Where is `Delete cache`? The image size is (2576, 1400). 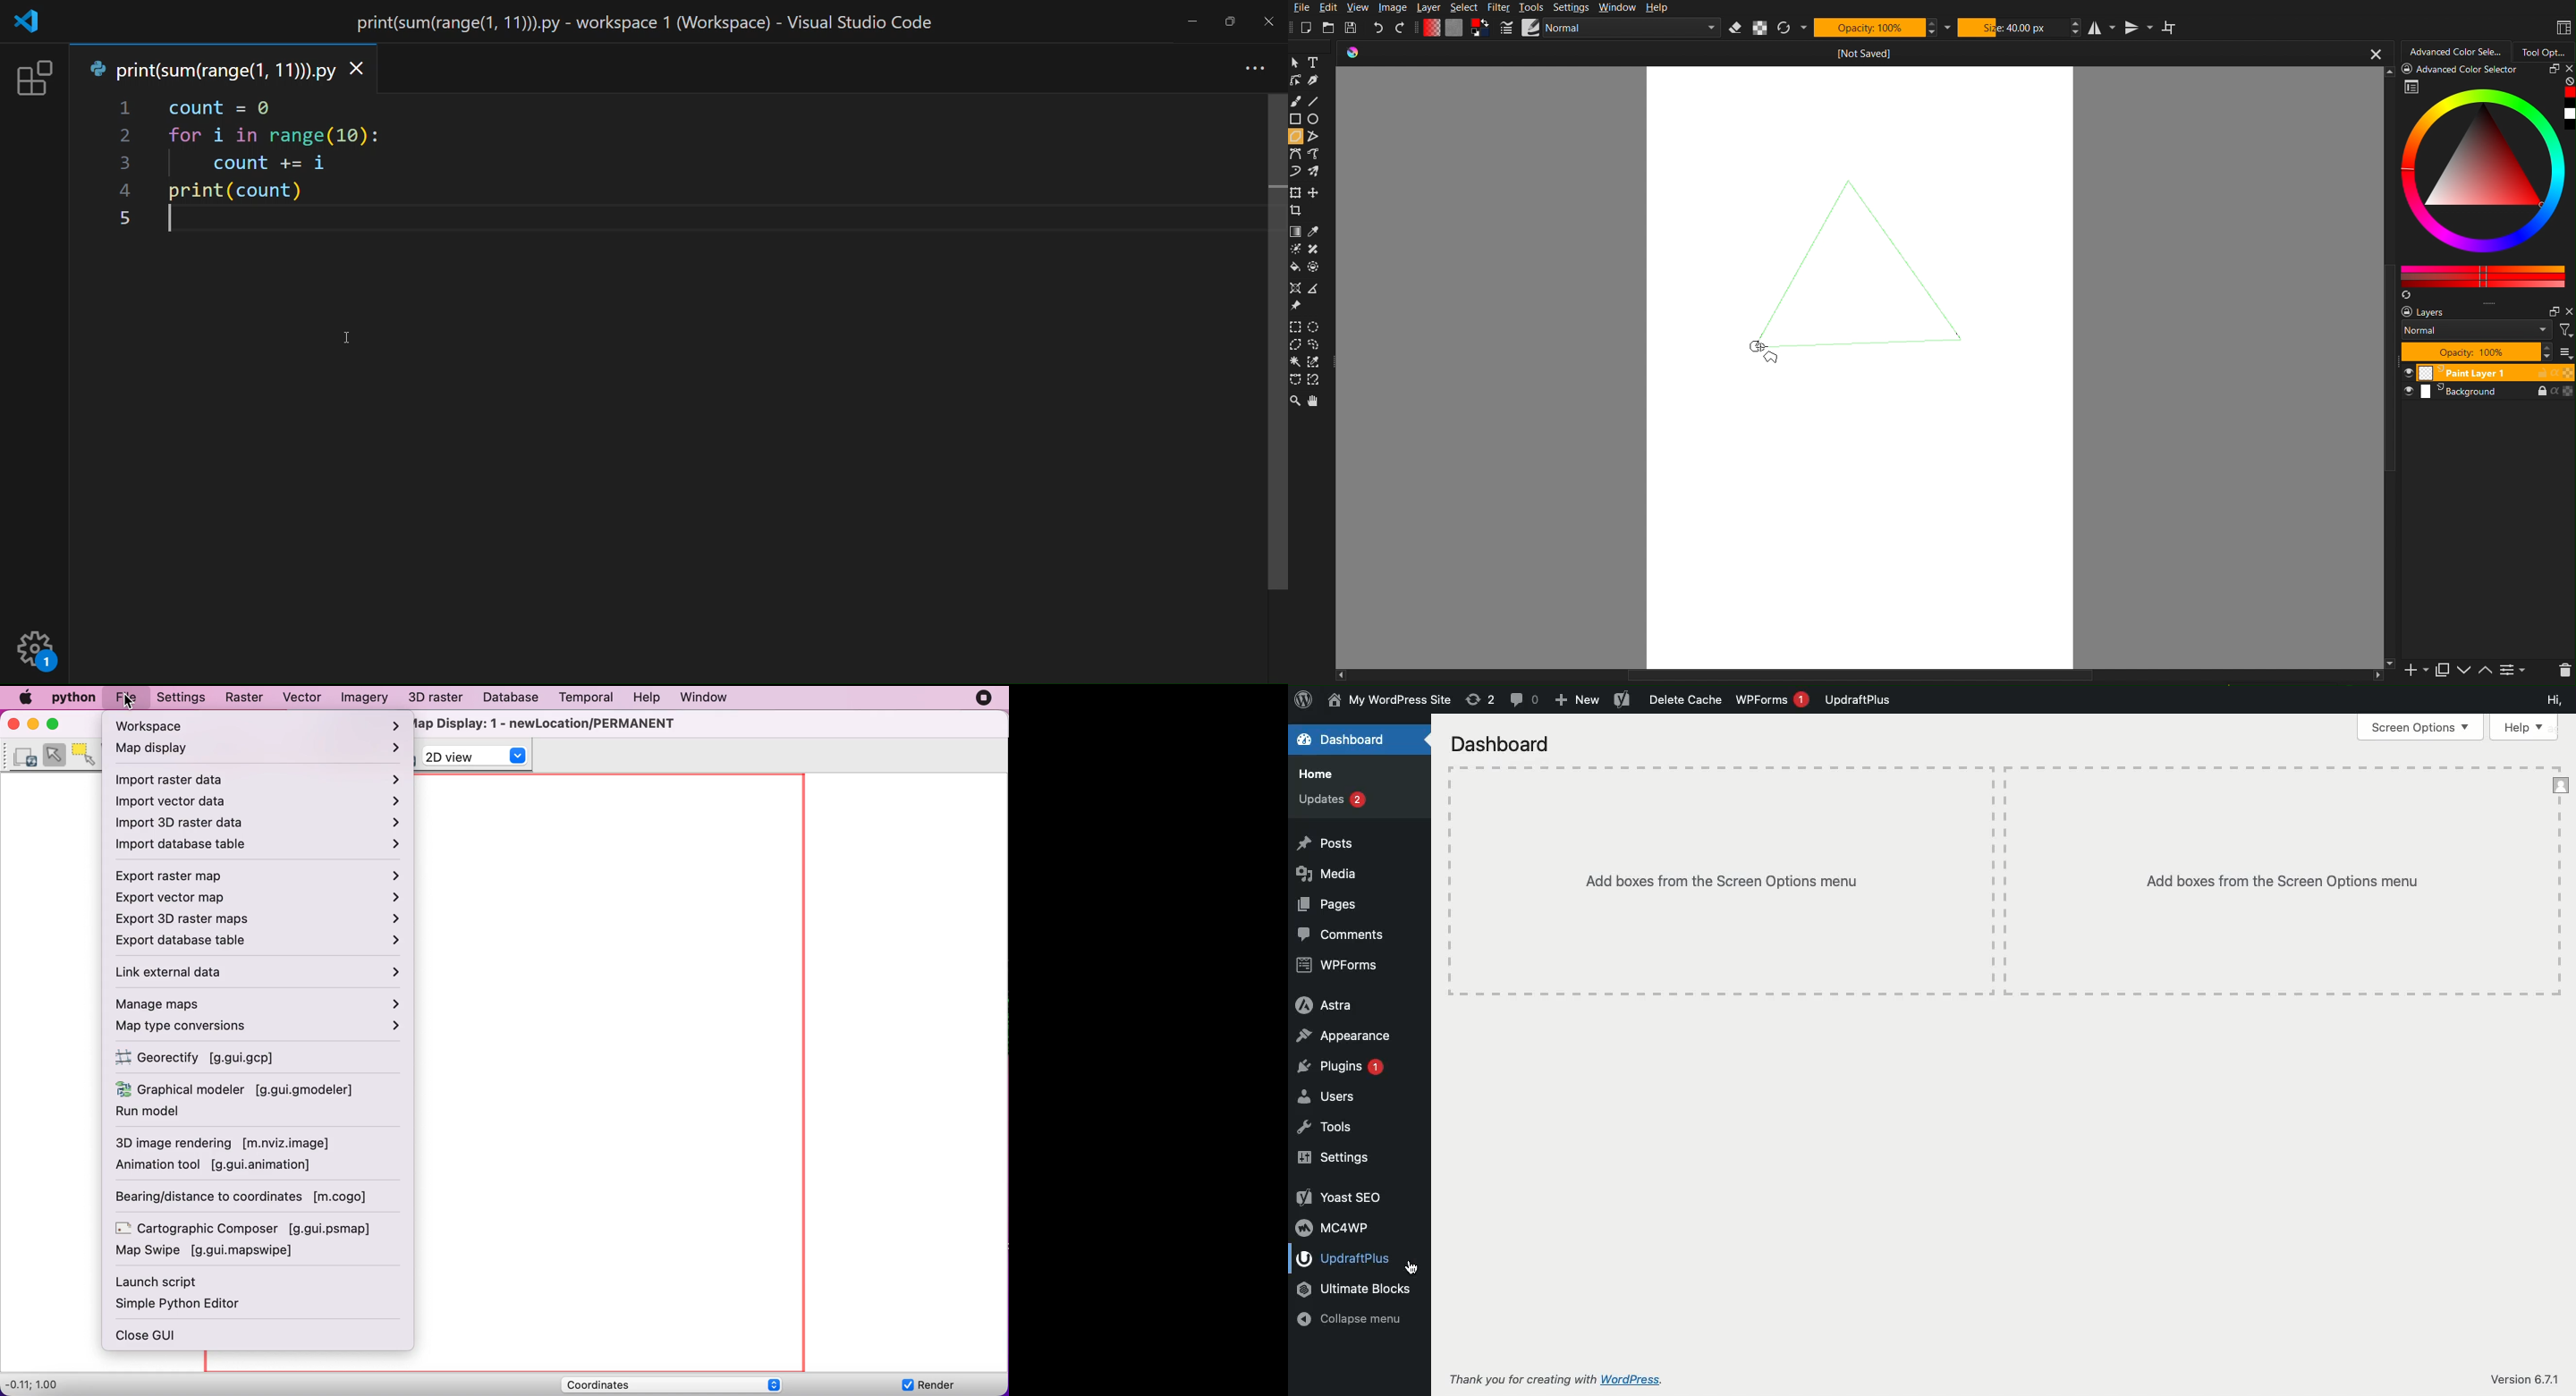 Delete cache is located at coordinates (1686, 699).